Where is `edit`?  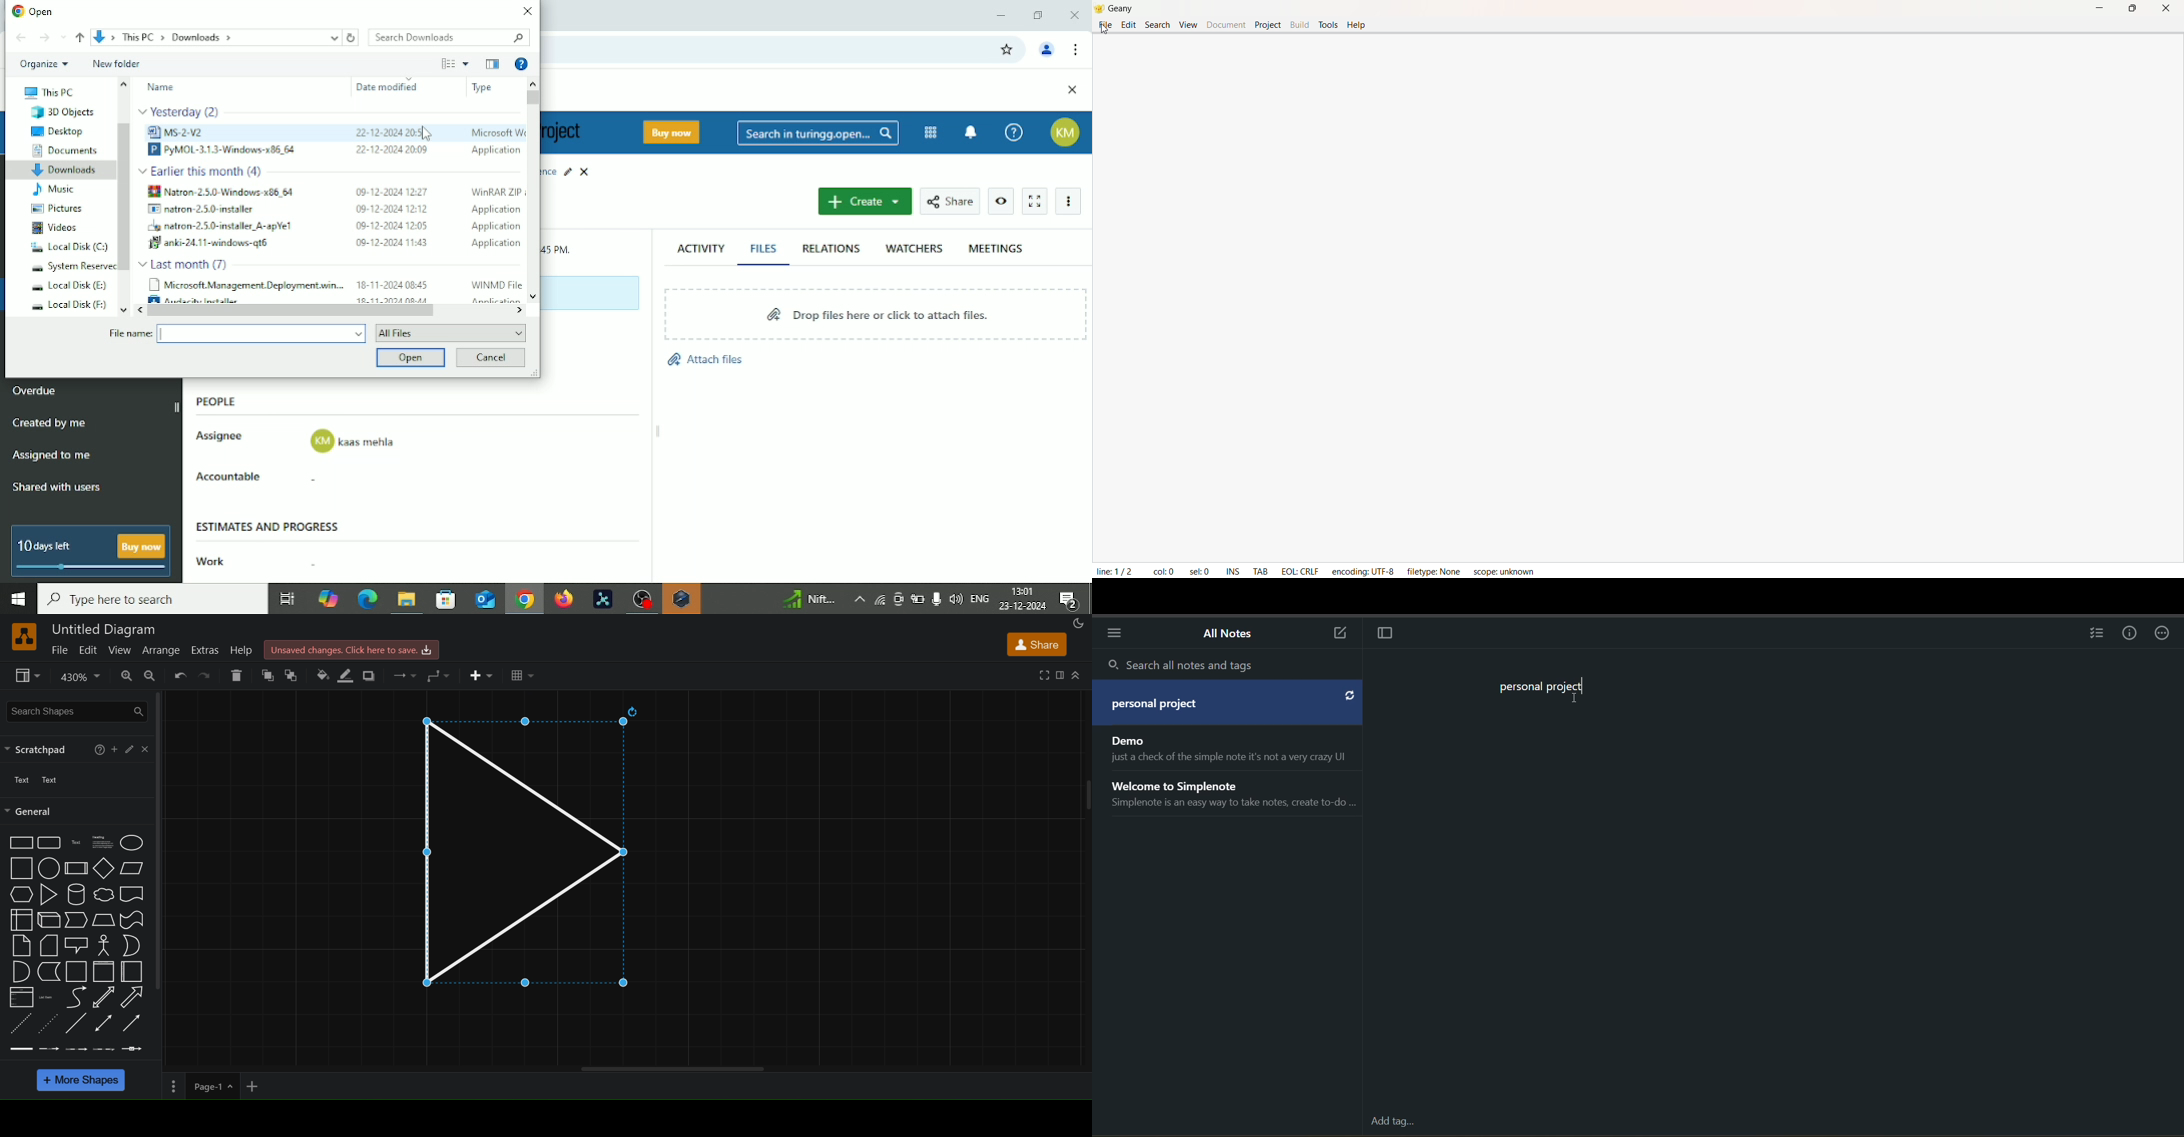
edit is located at coordinates (89, 649).